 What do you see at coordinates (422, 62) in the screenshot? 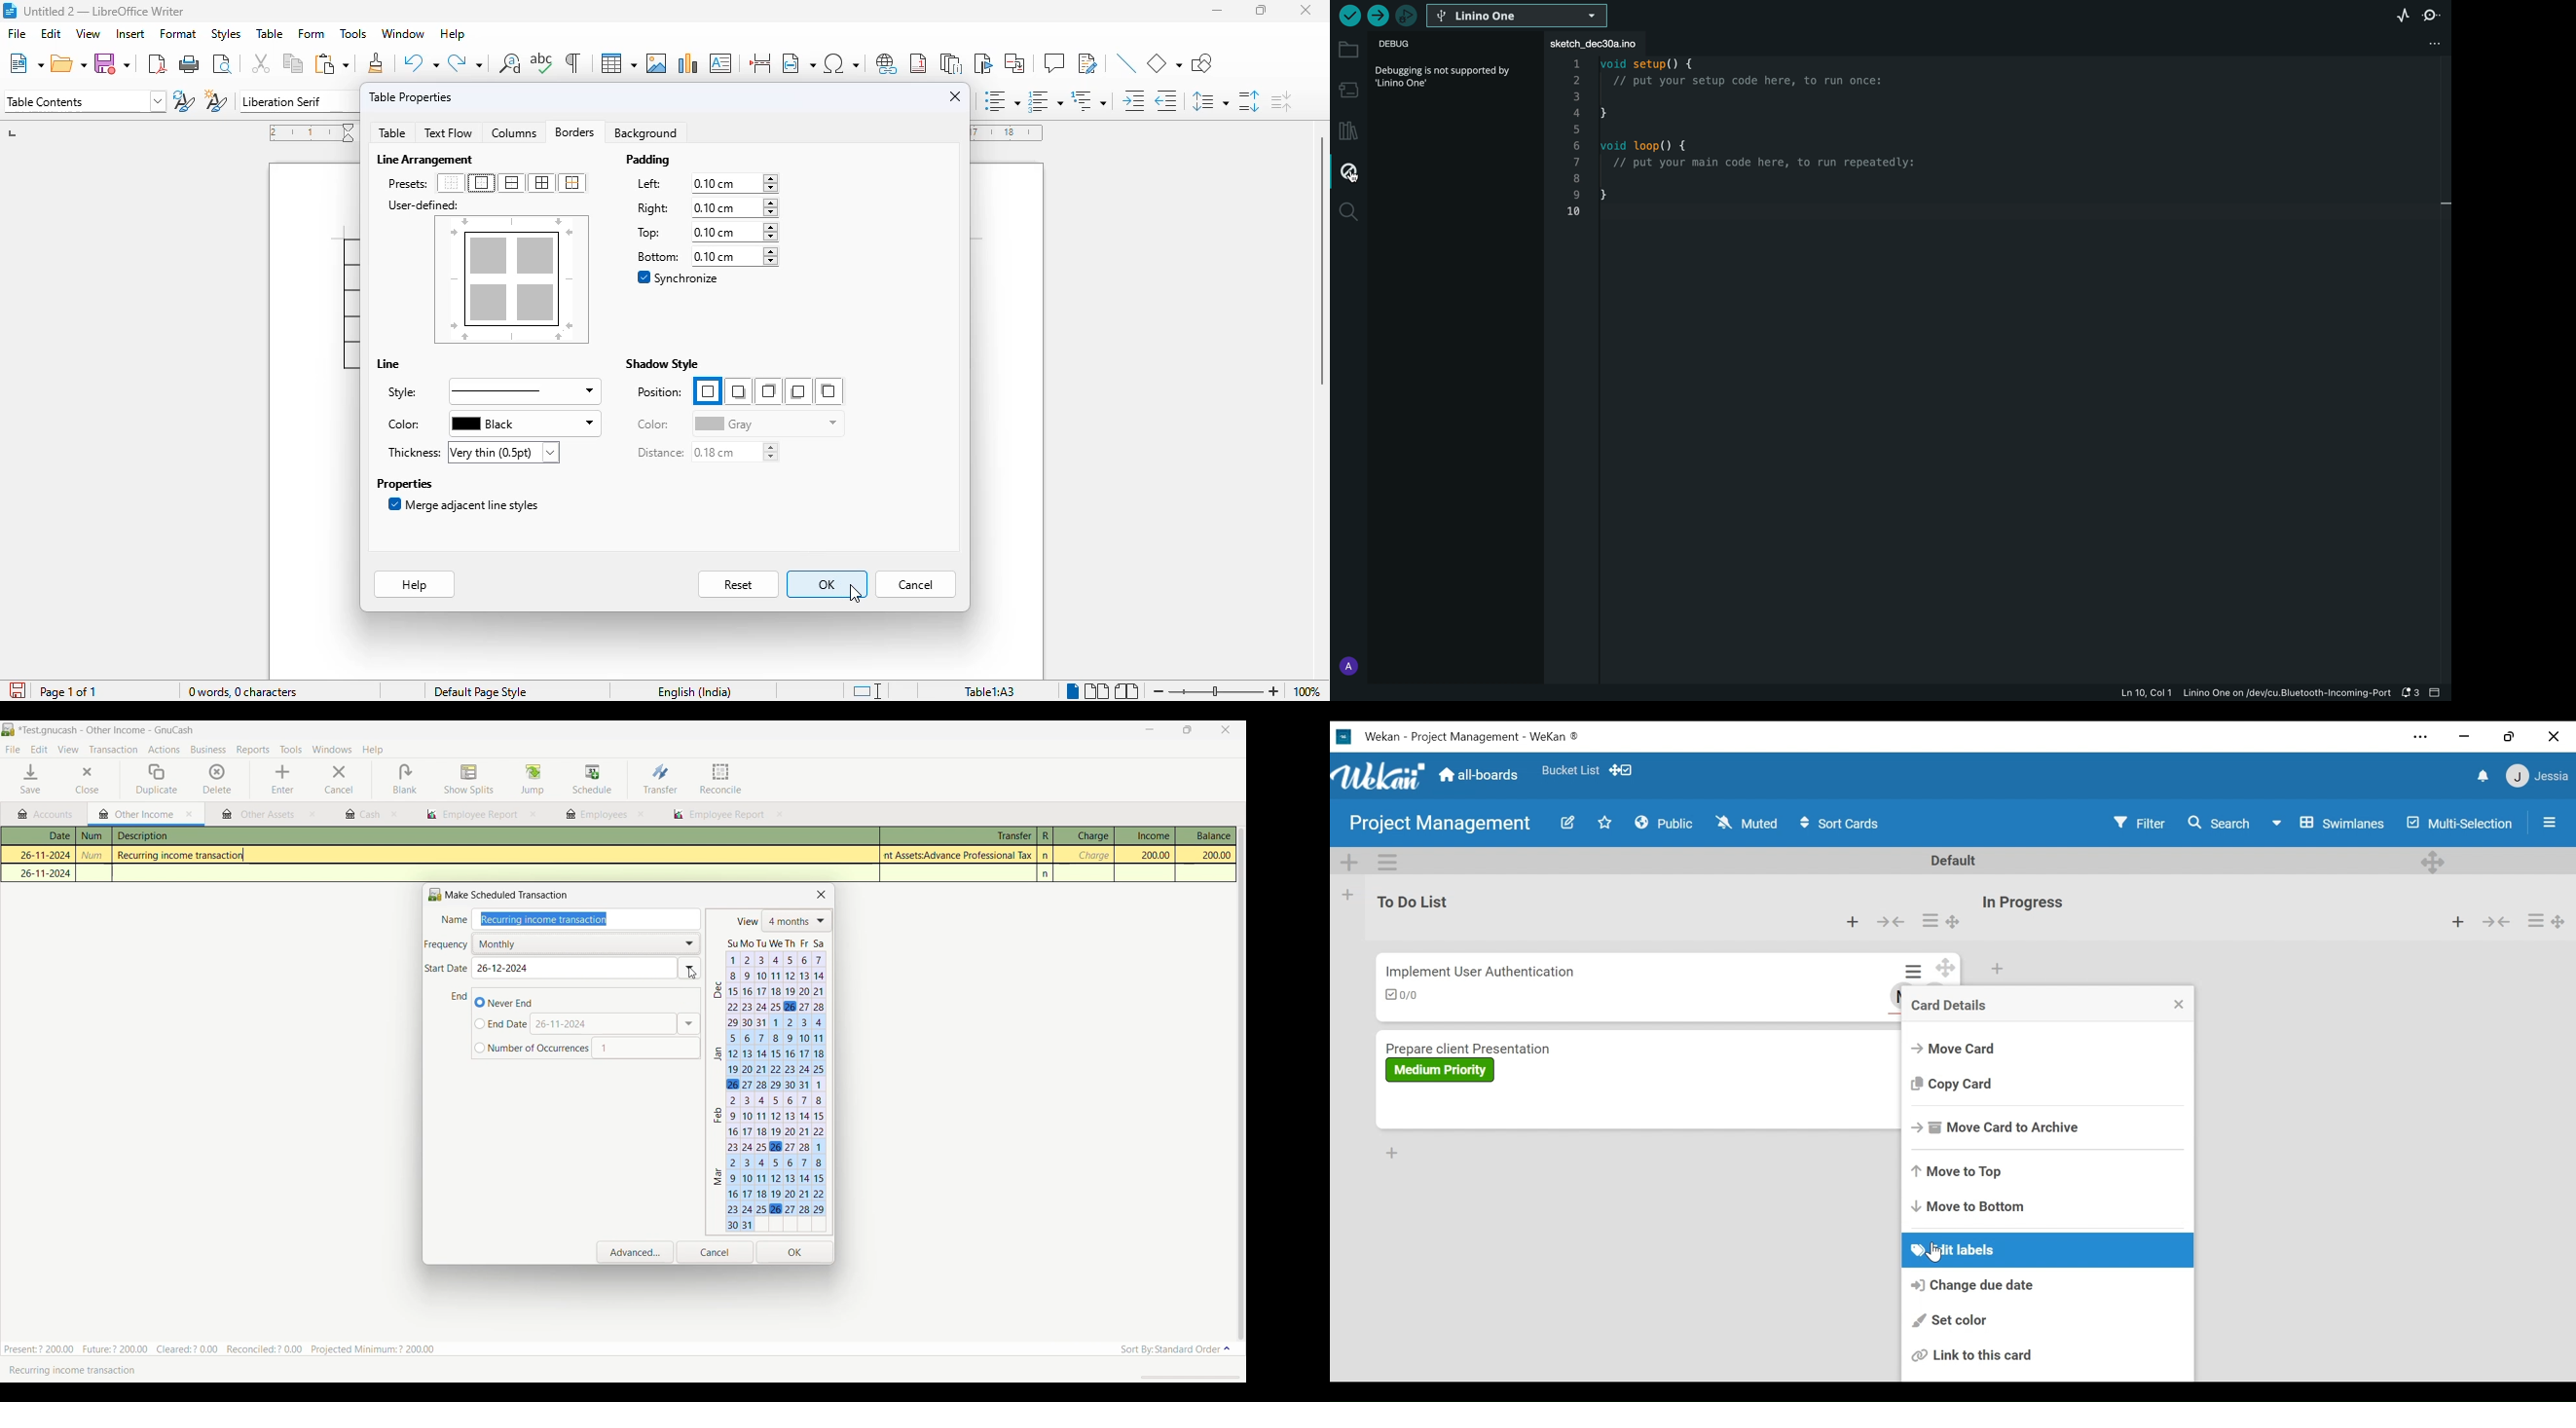
I see `undo` at bounding box center [422, 62].